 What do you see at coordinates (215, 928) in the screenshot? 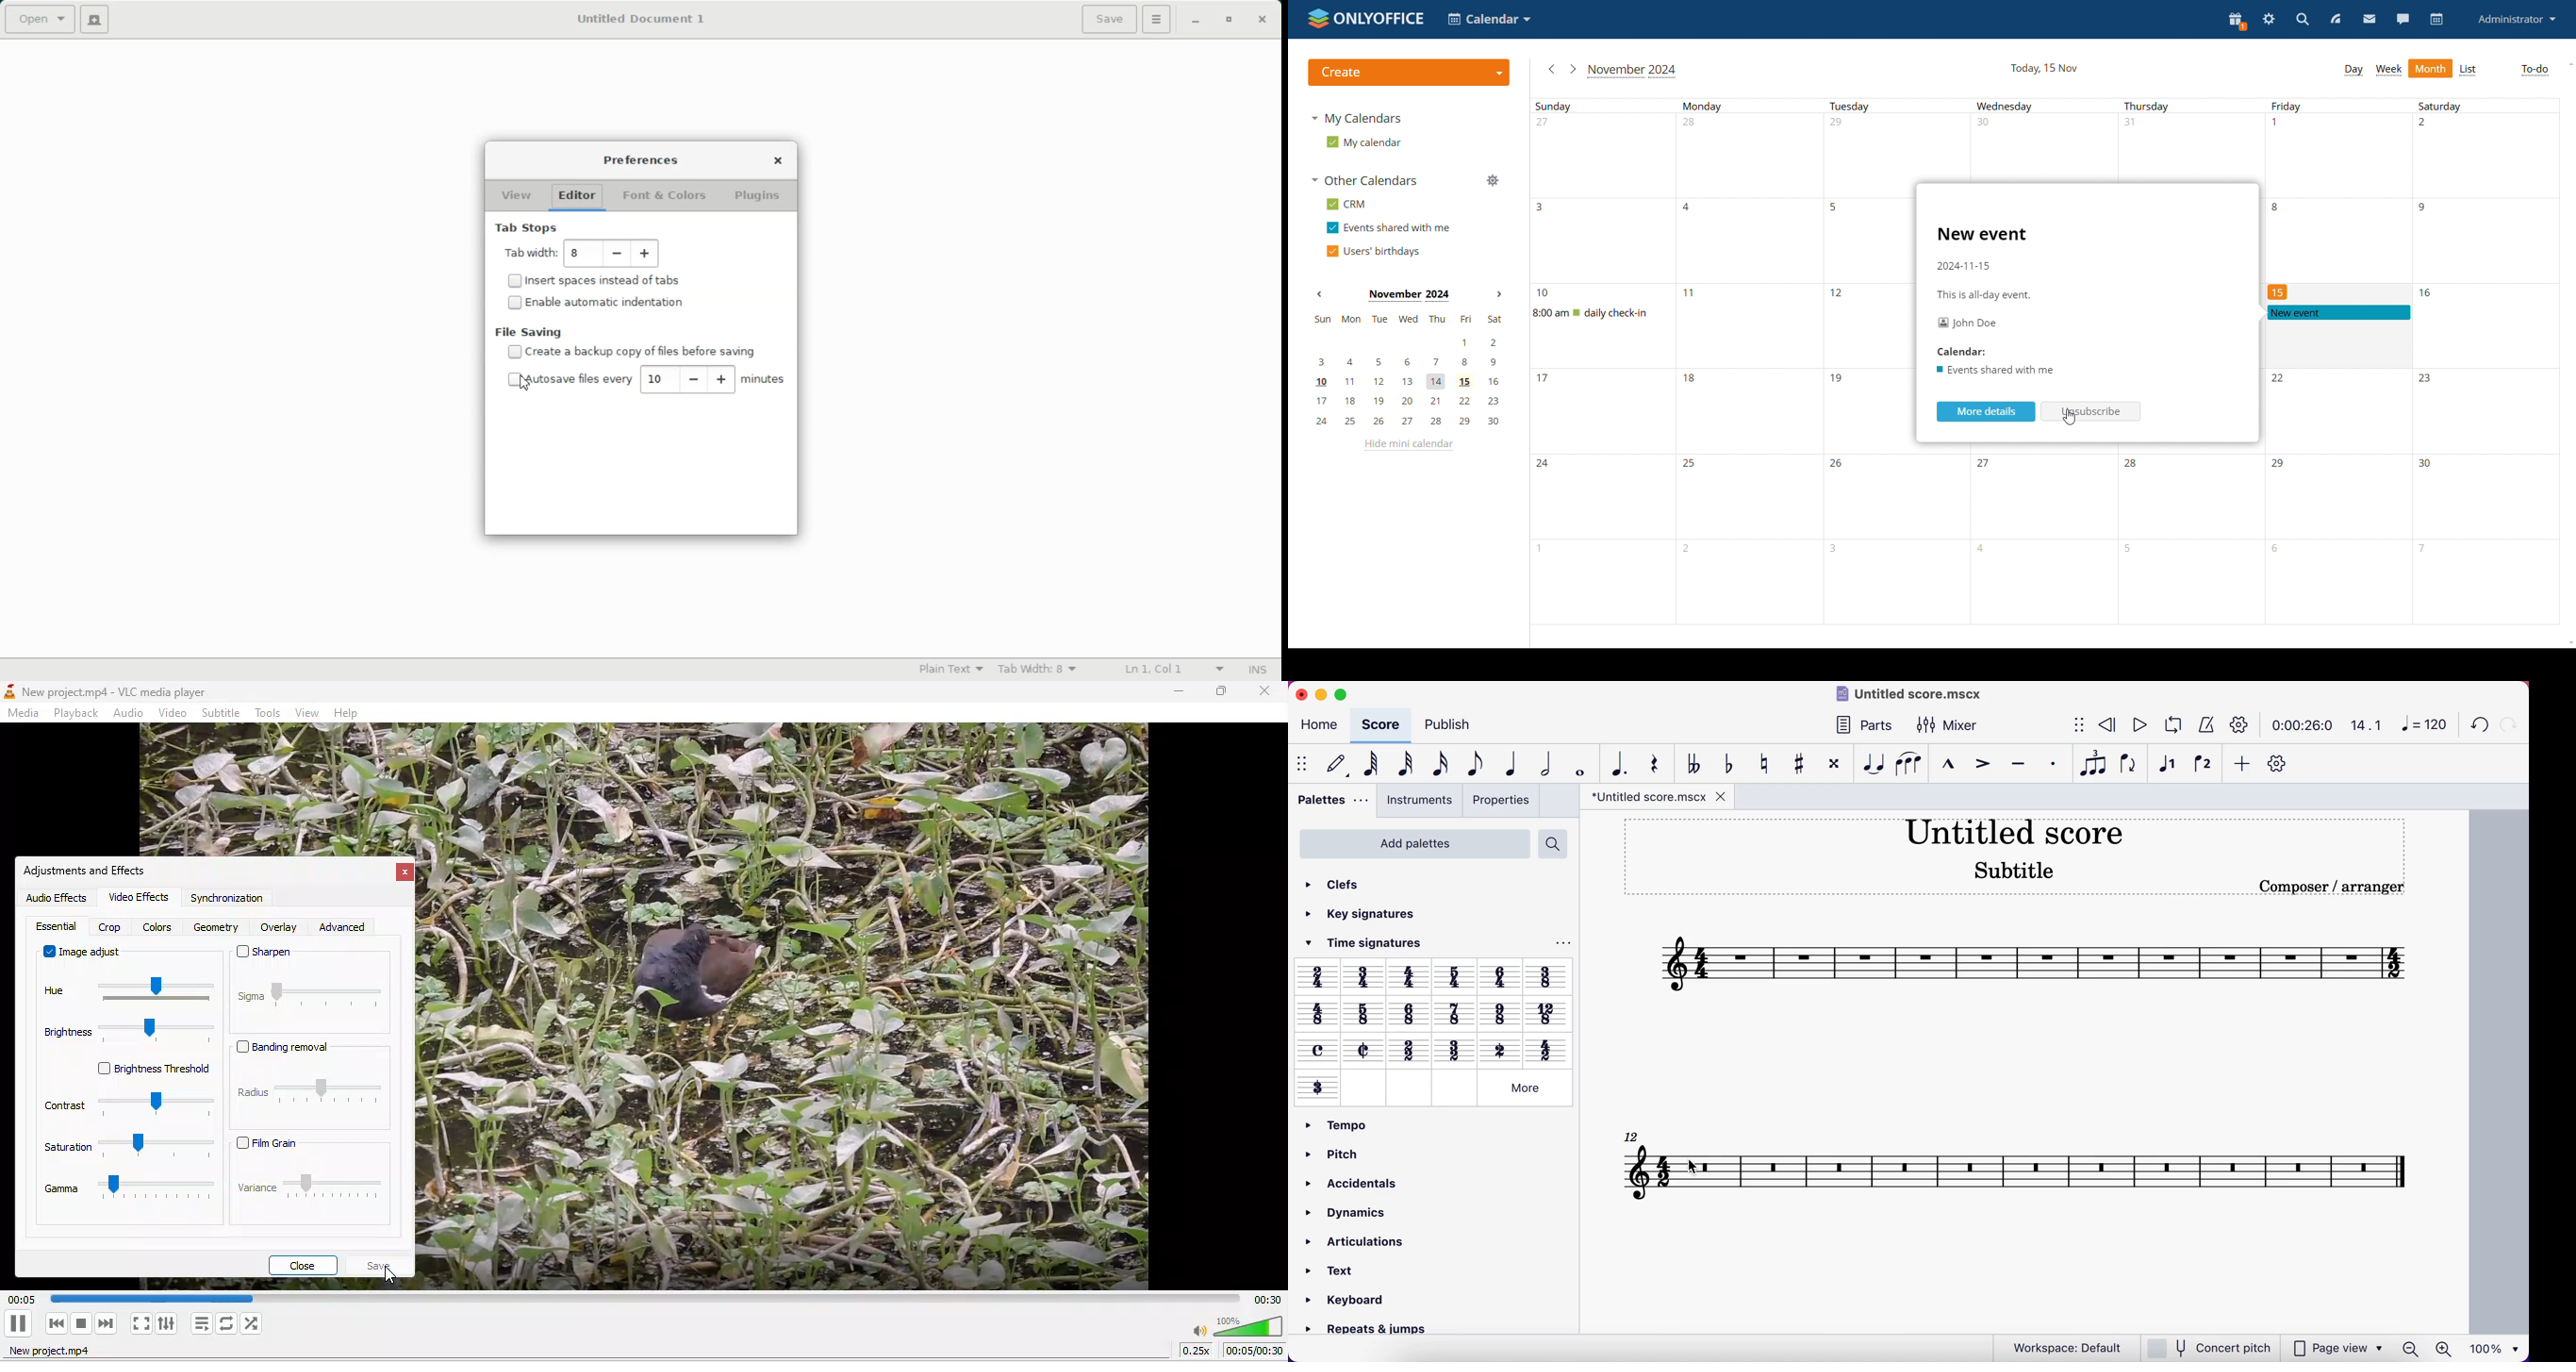
I see `geometry` at bounding box center [215, 928].